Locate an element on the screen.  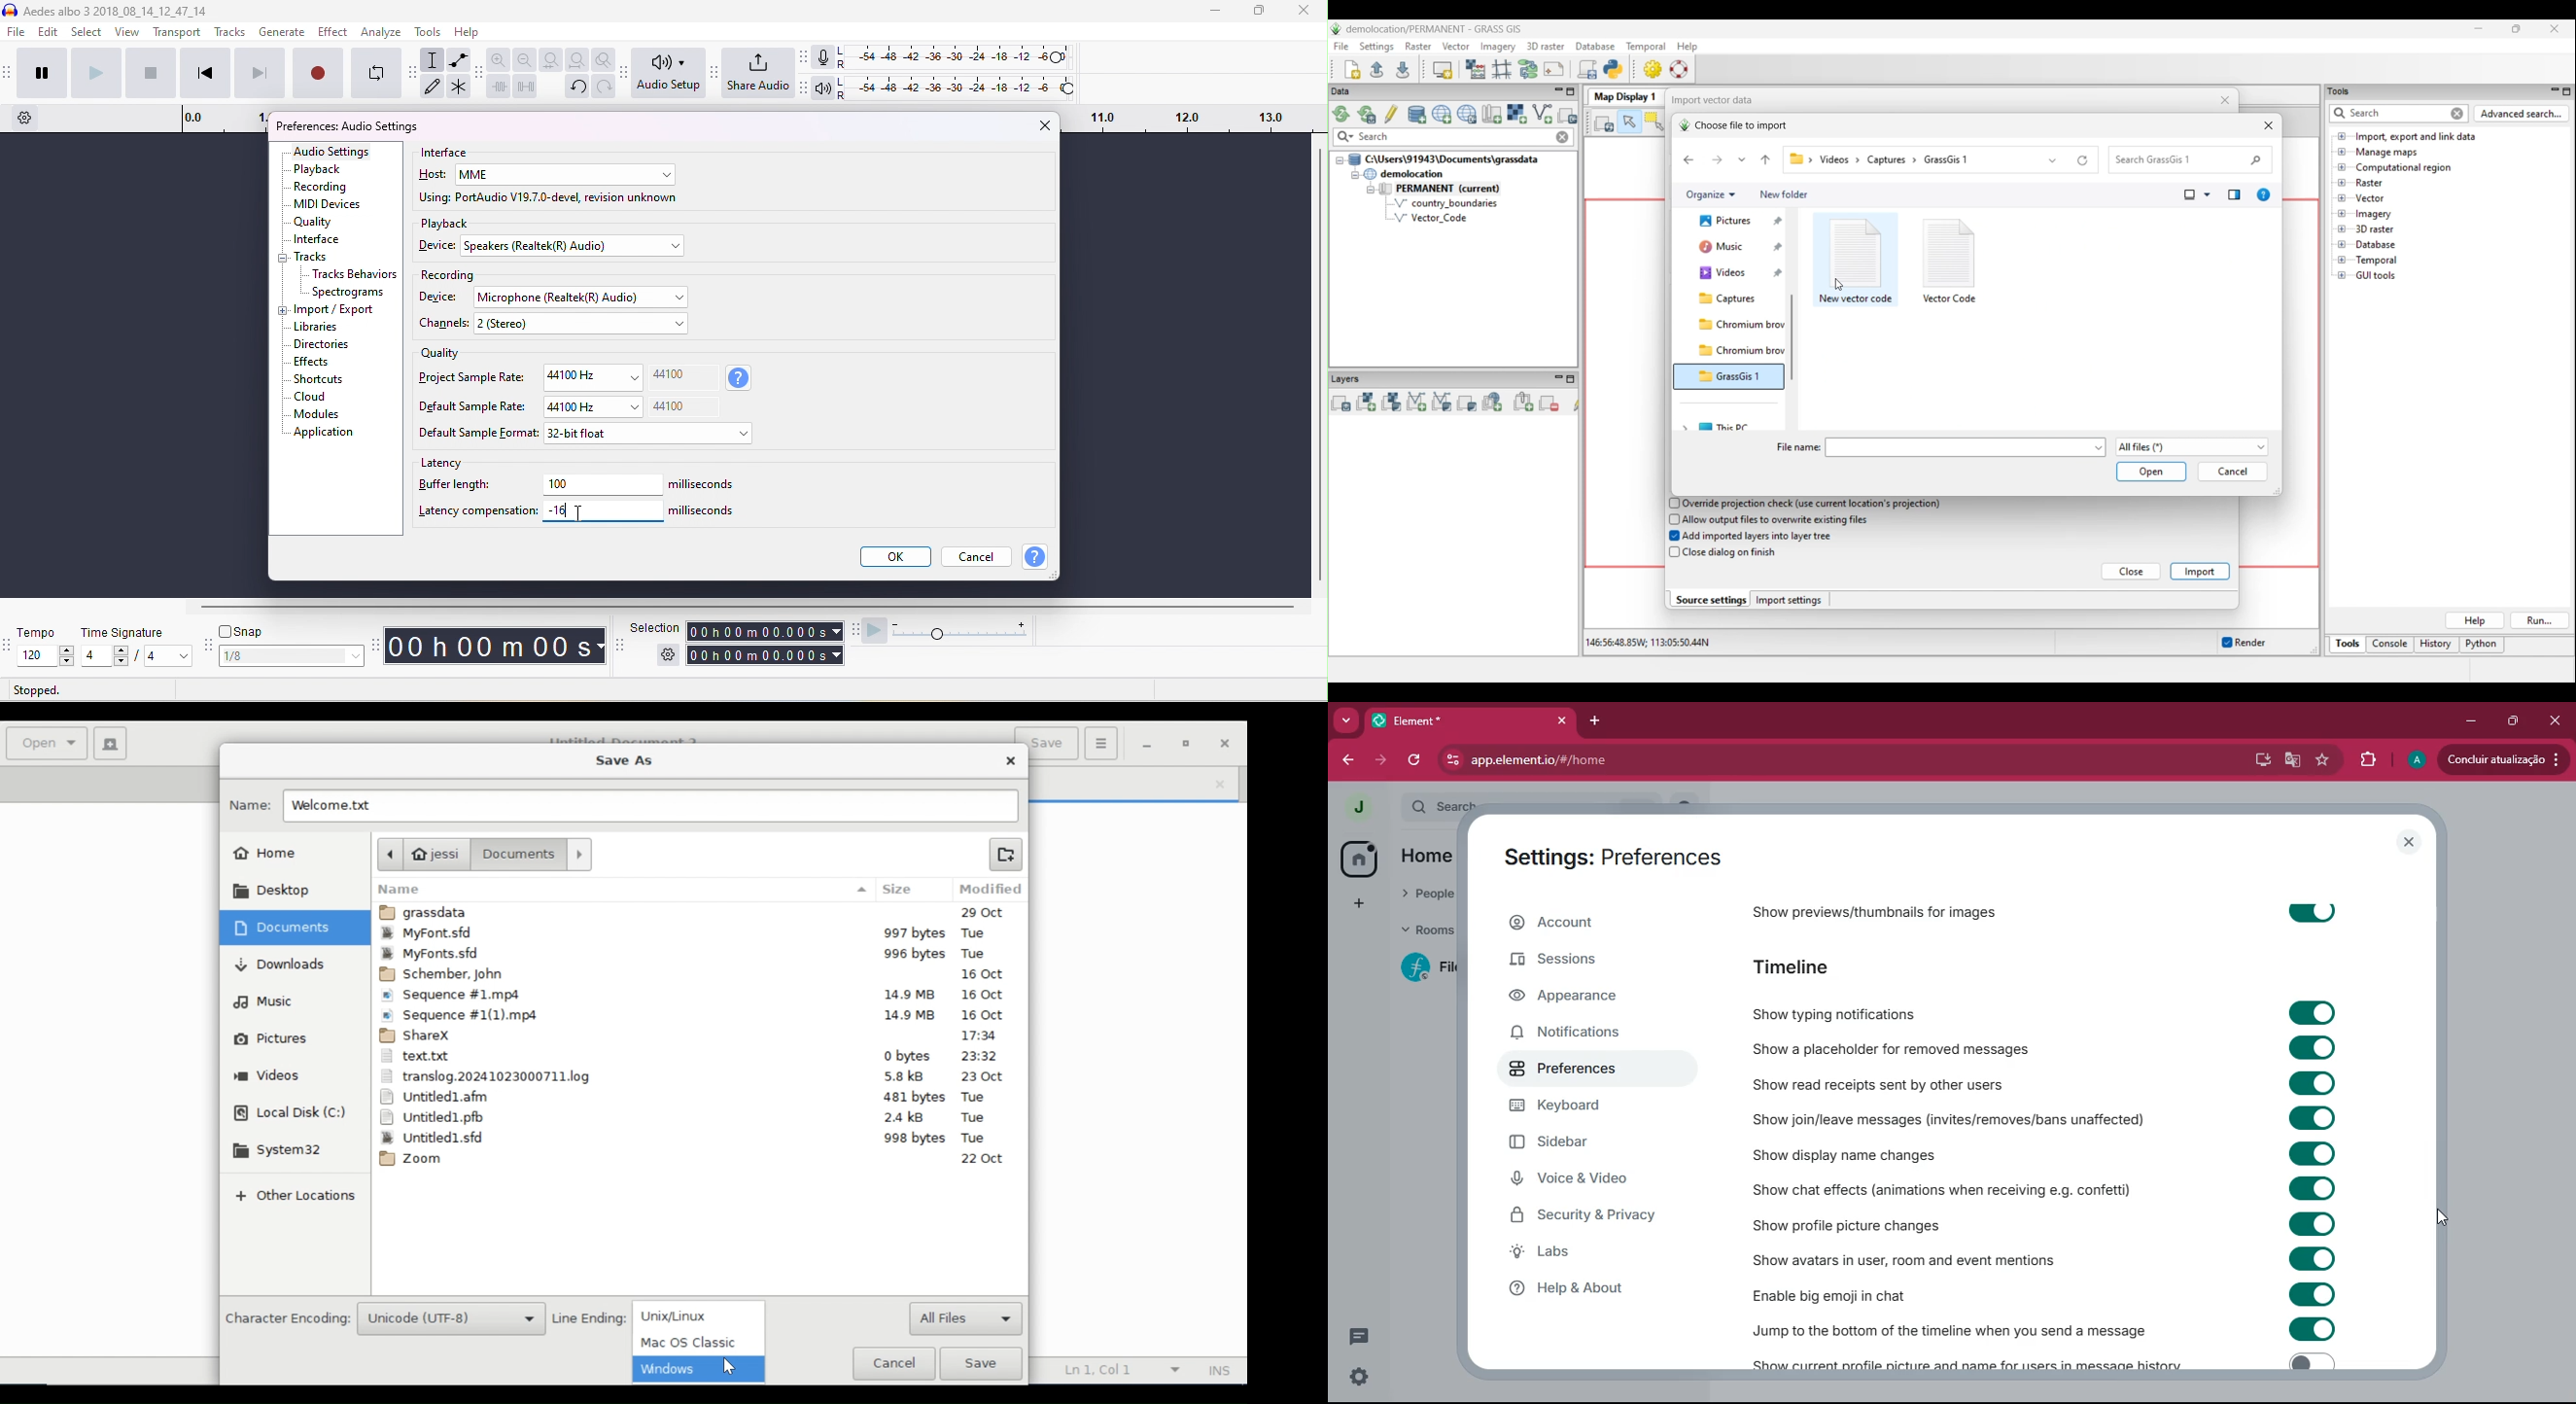
collapse is located at coordinates (286, 260).